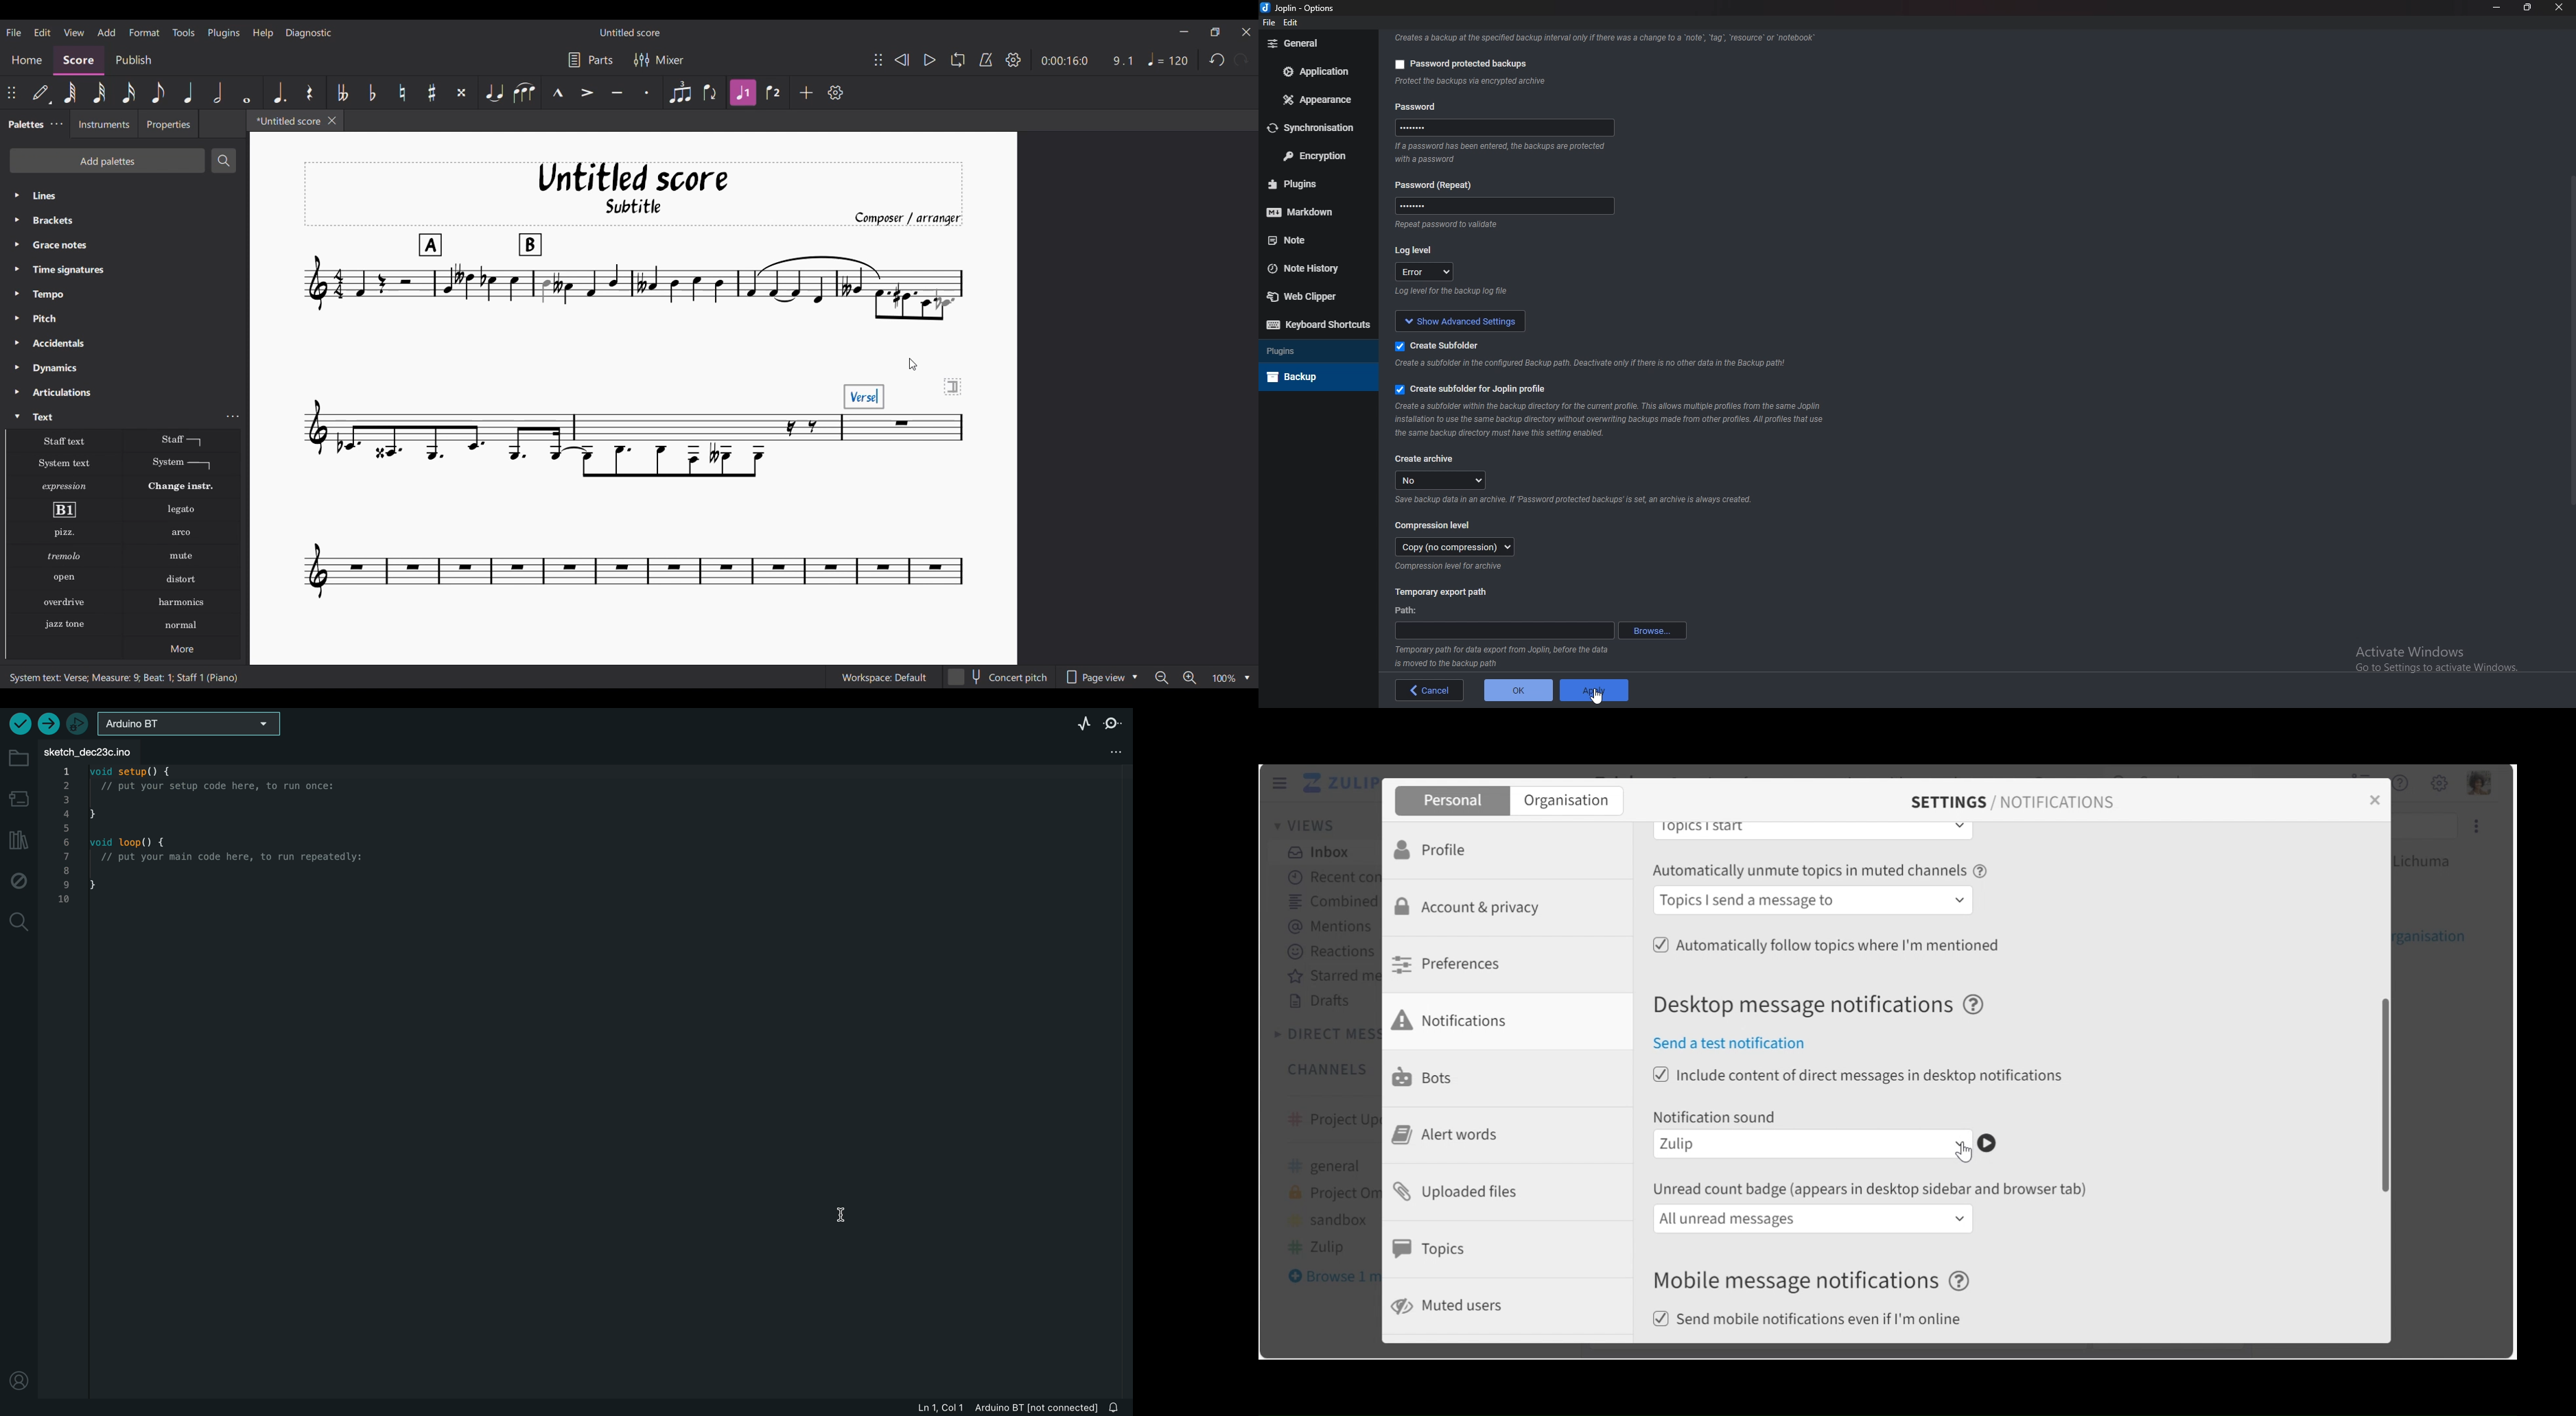  Describe the element at coordinates (1475, 226) in the screenshot. I see `info` at that location.